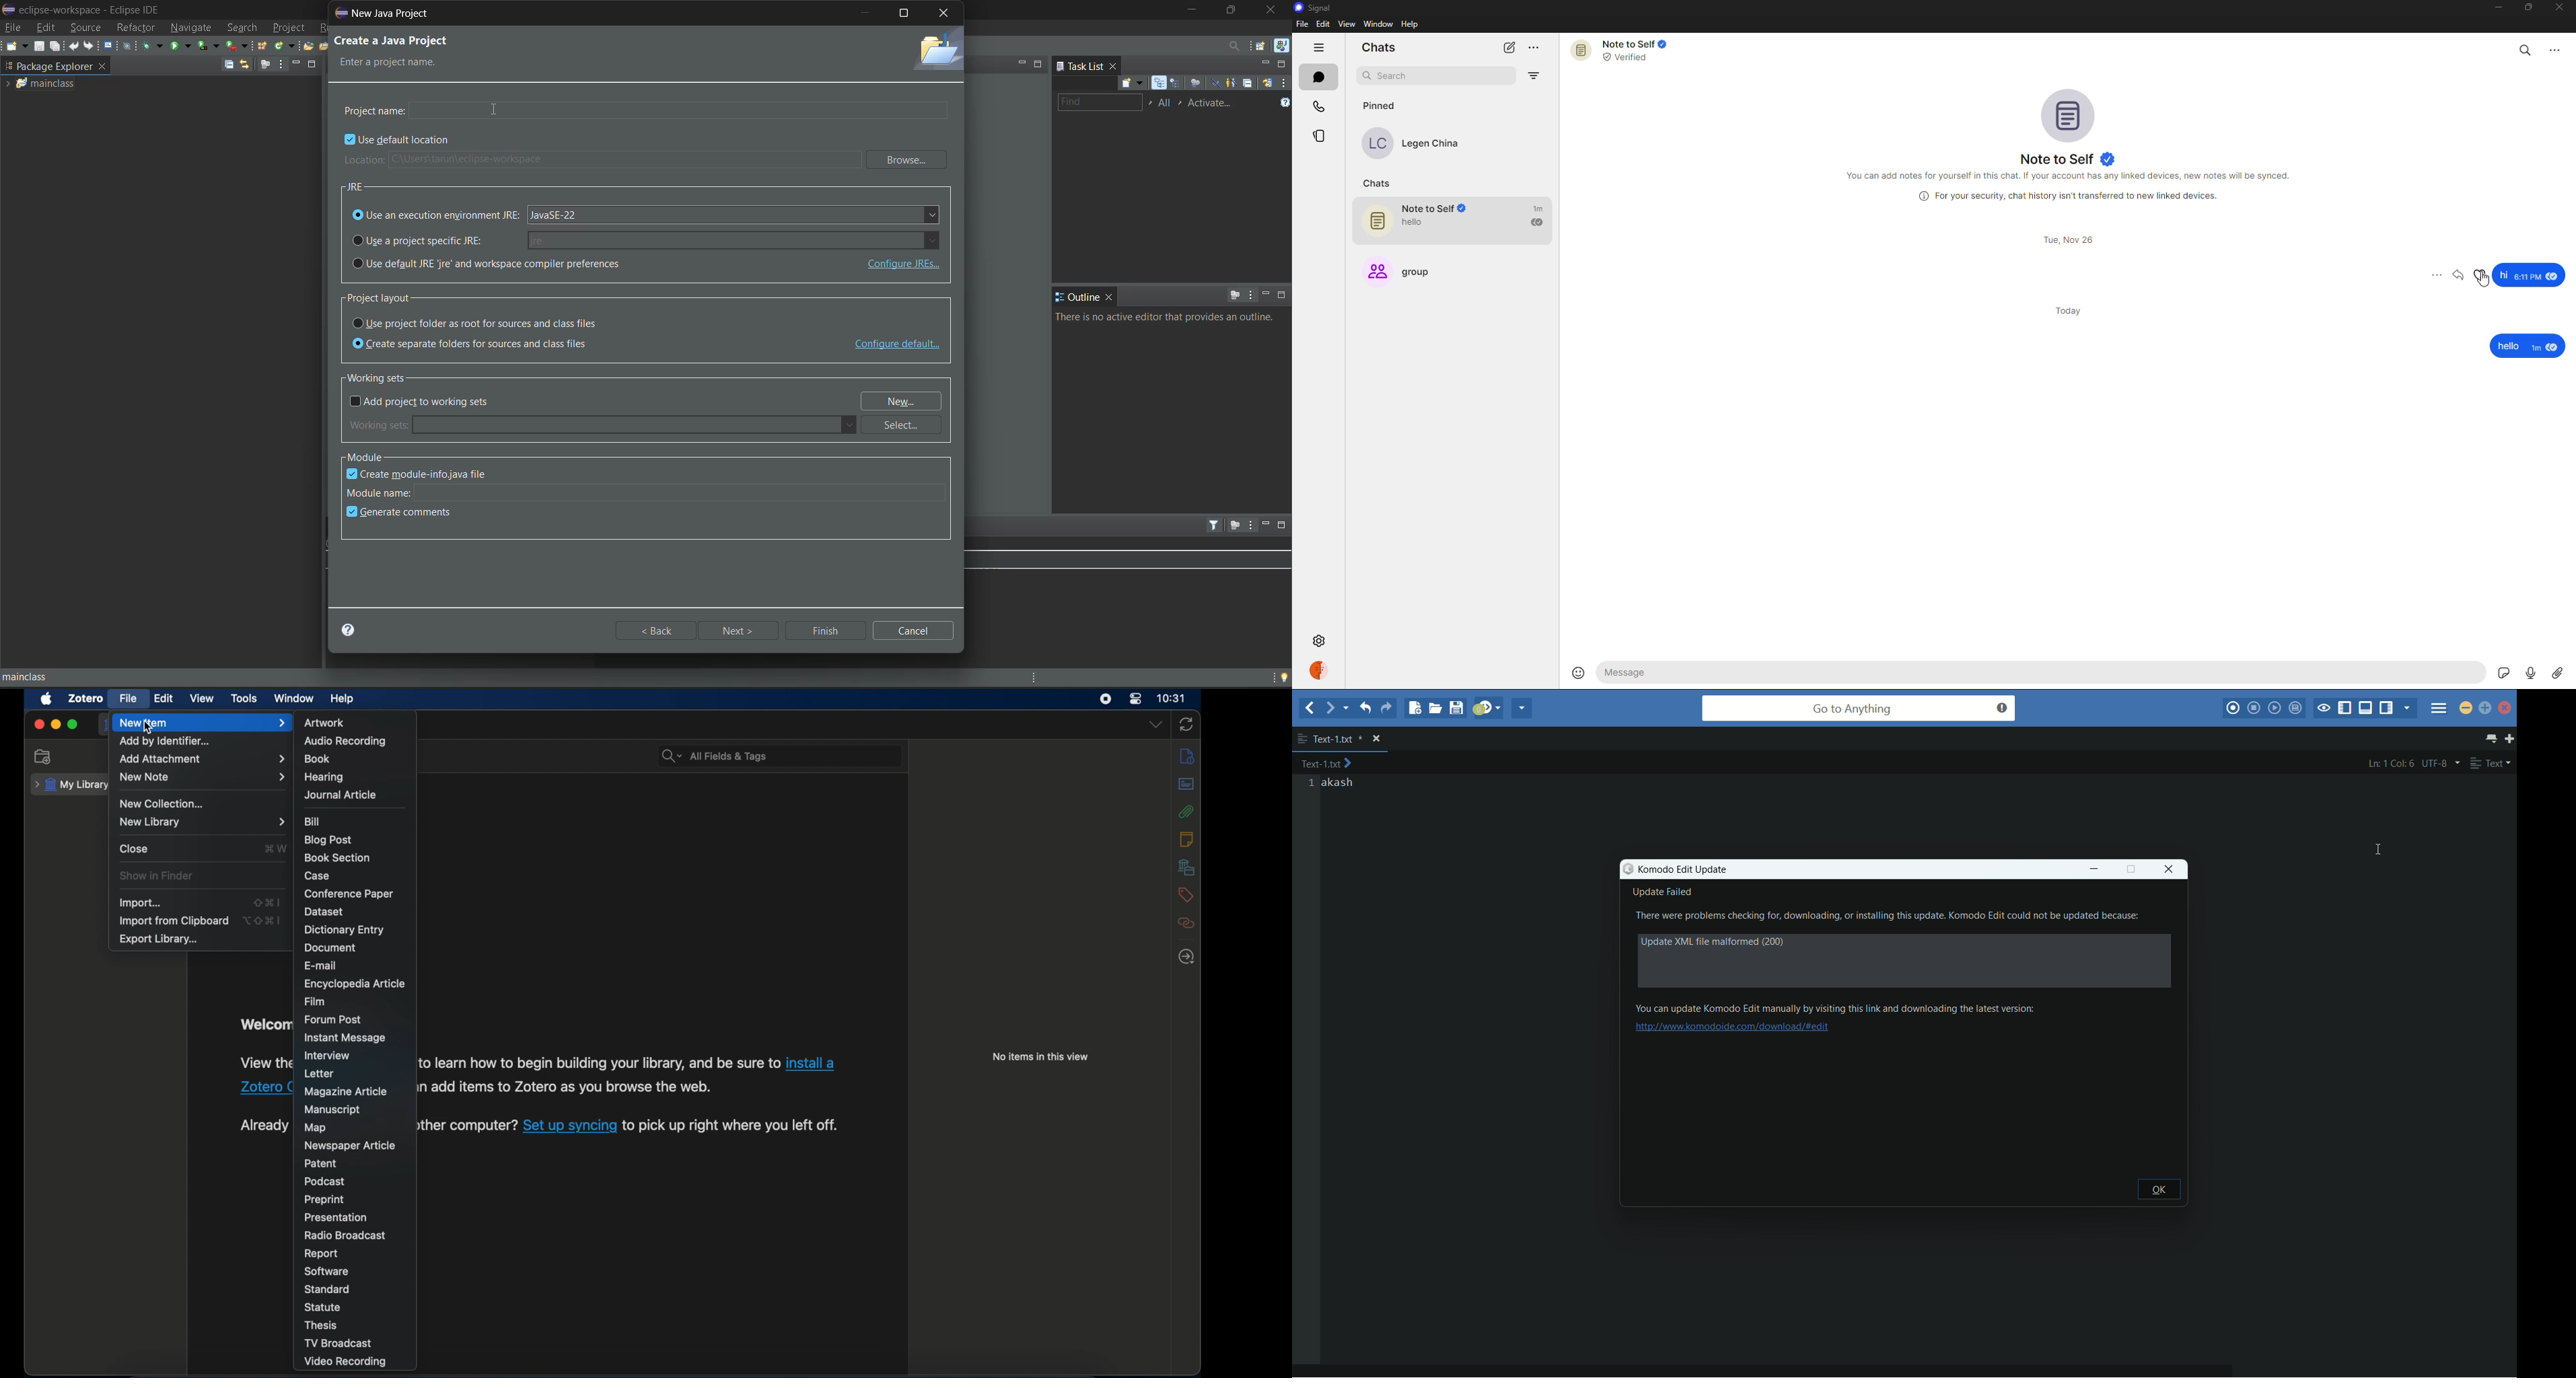  What do you see at coordinates (267, 1062) in the screenshot?
I see `` at bounding box center [267, 1062].